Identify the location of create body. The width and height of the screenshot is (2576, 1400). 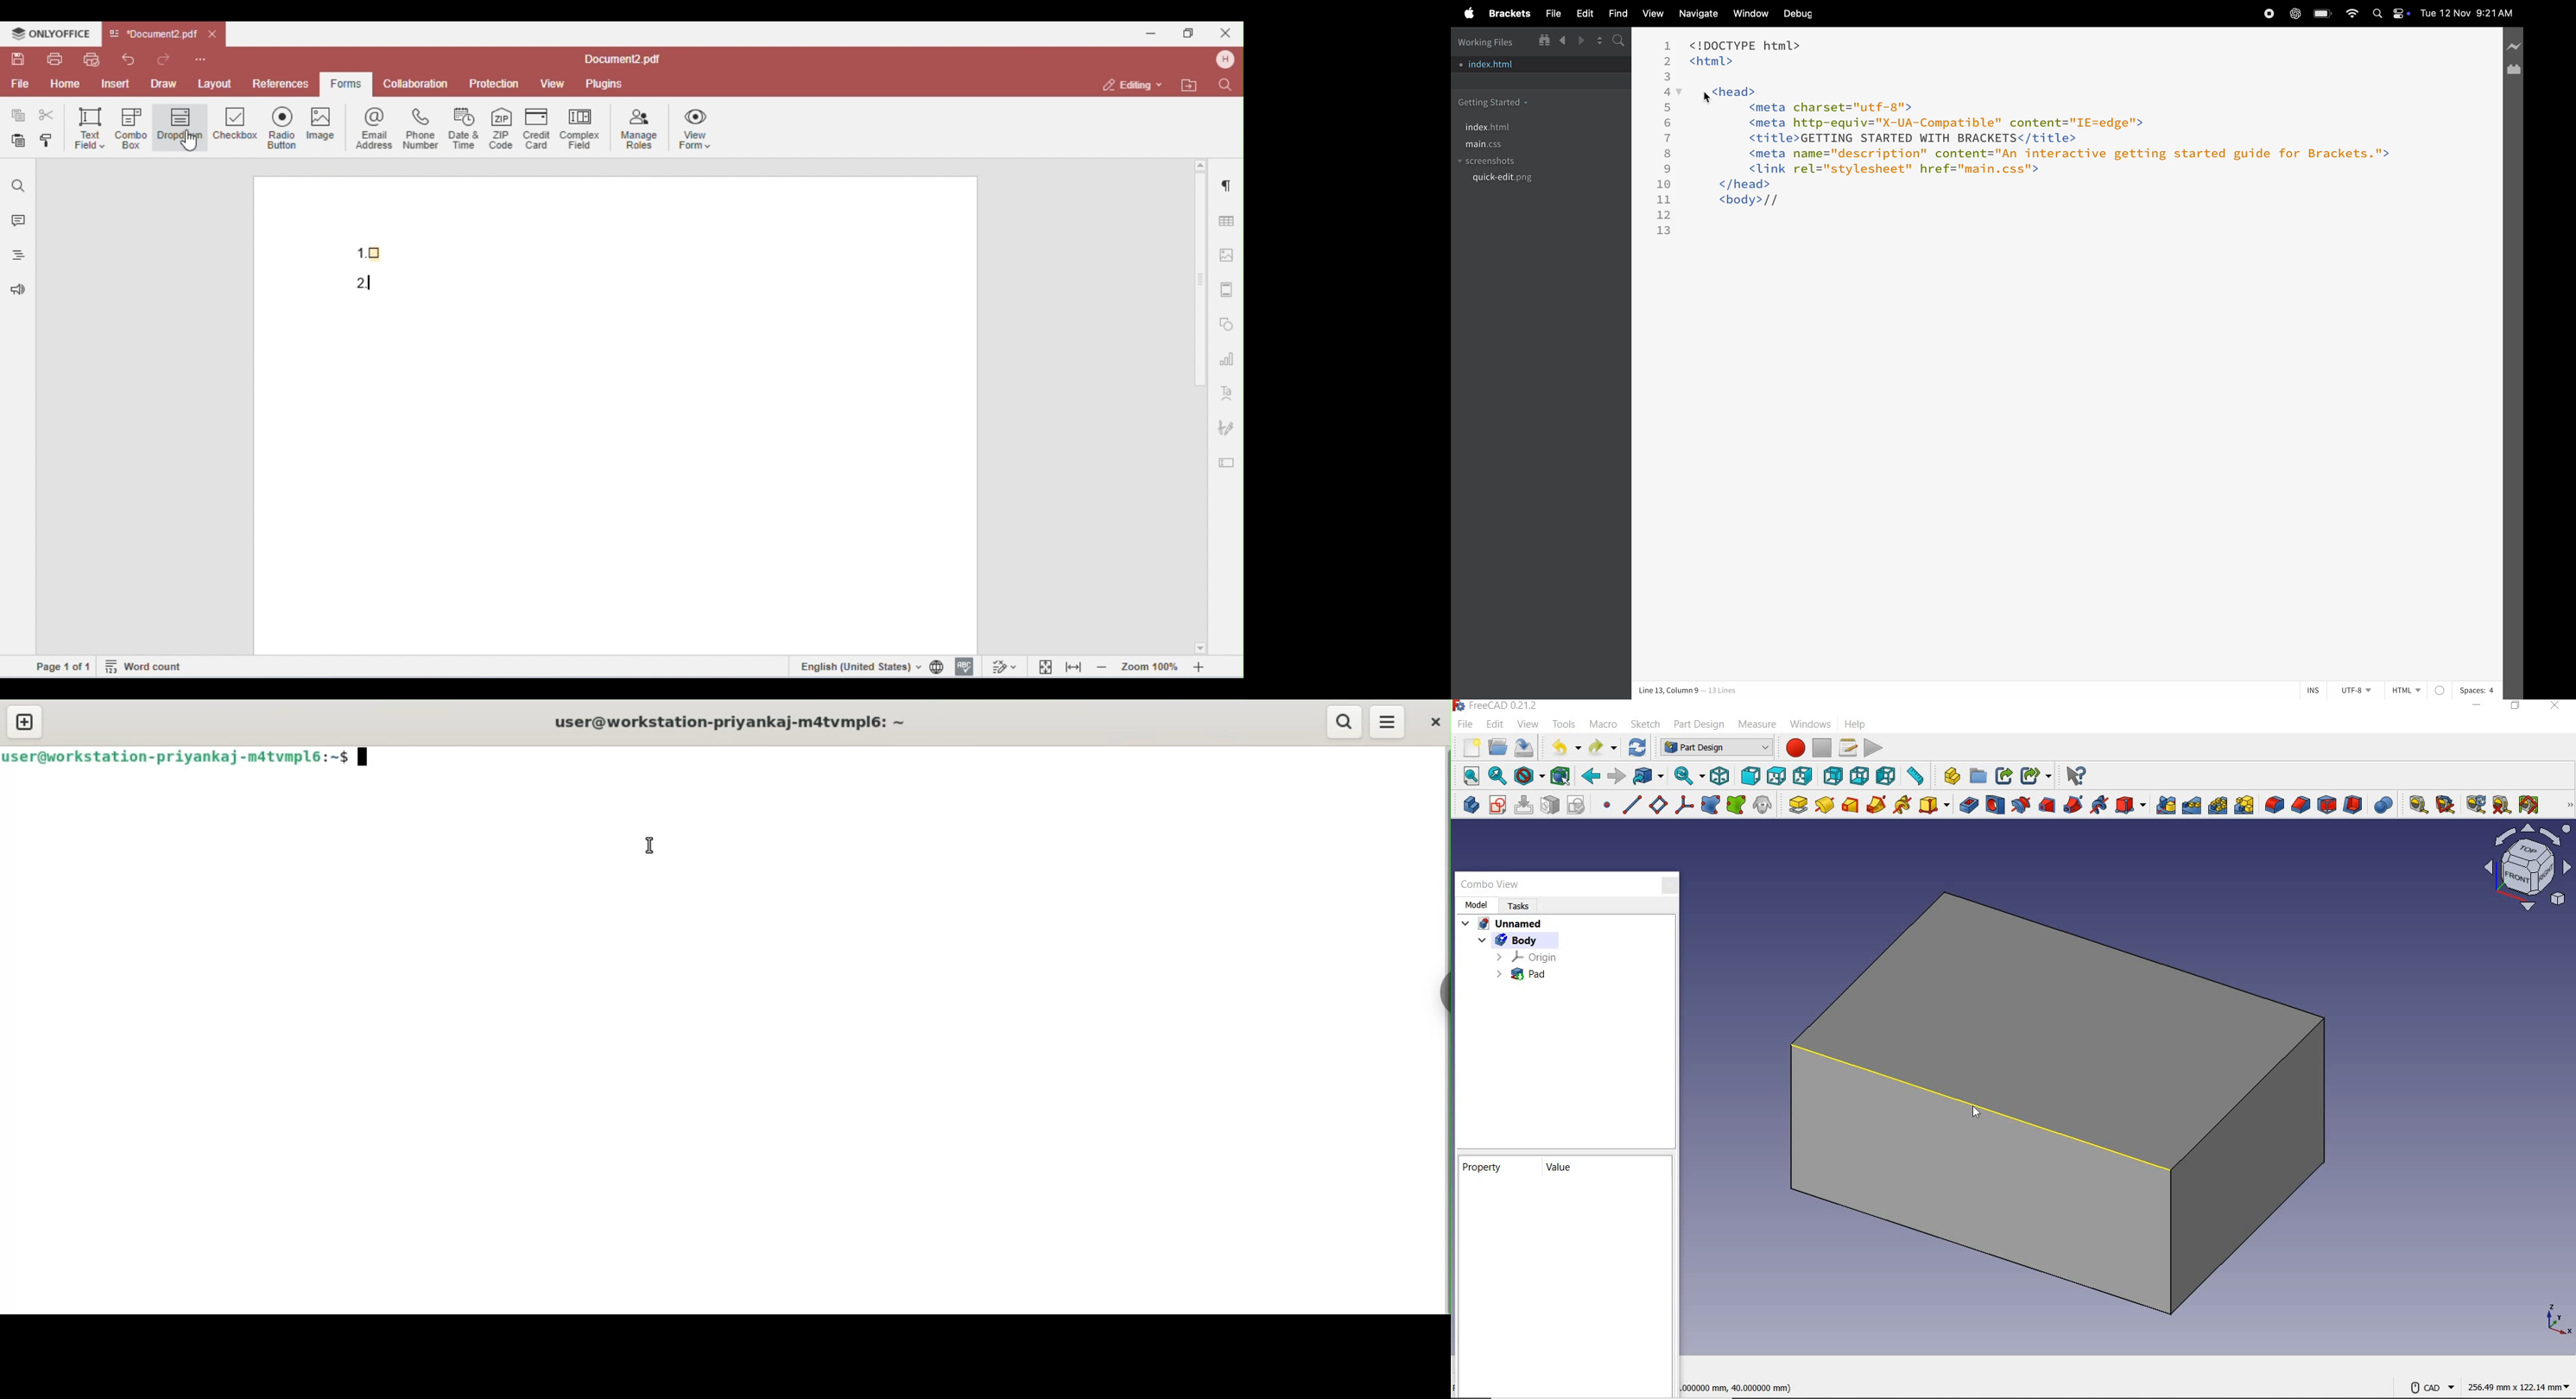
(1468, 805).